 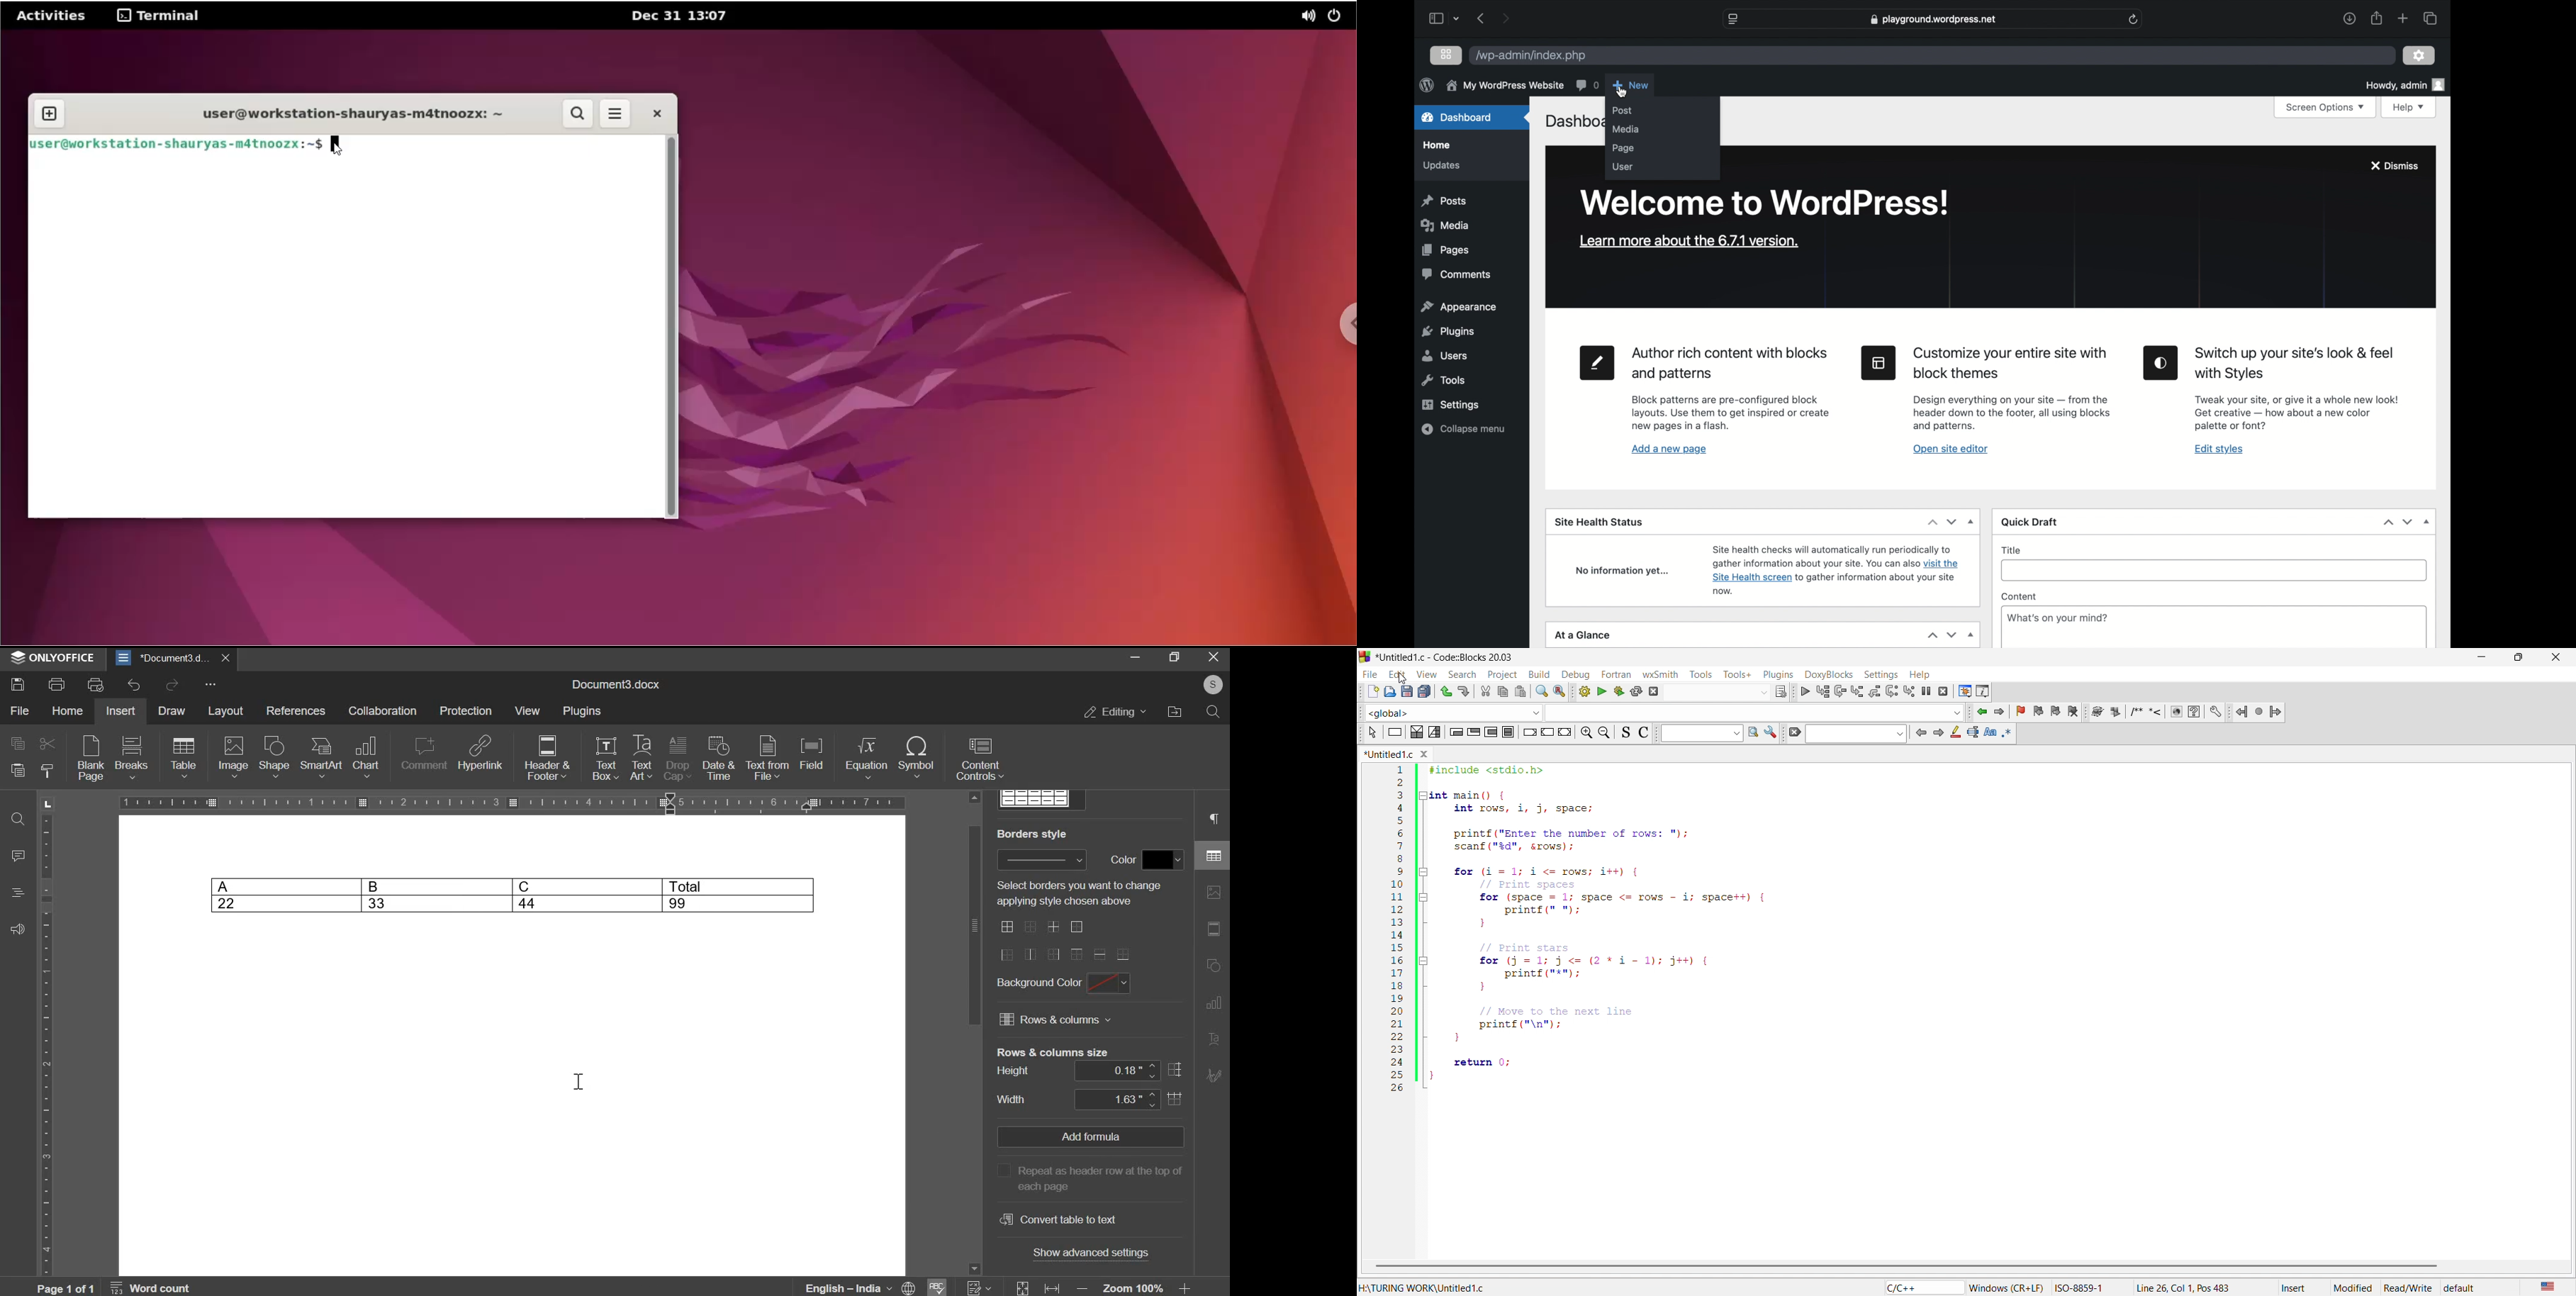 What do you see at coordinates (1444, 380) in the screenshot?
I see `tools` at bounding box center [1444, 380].